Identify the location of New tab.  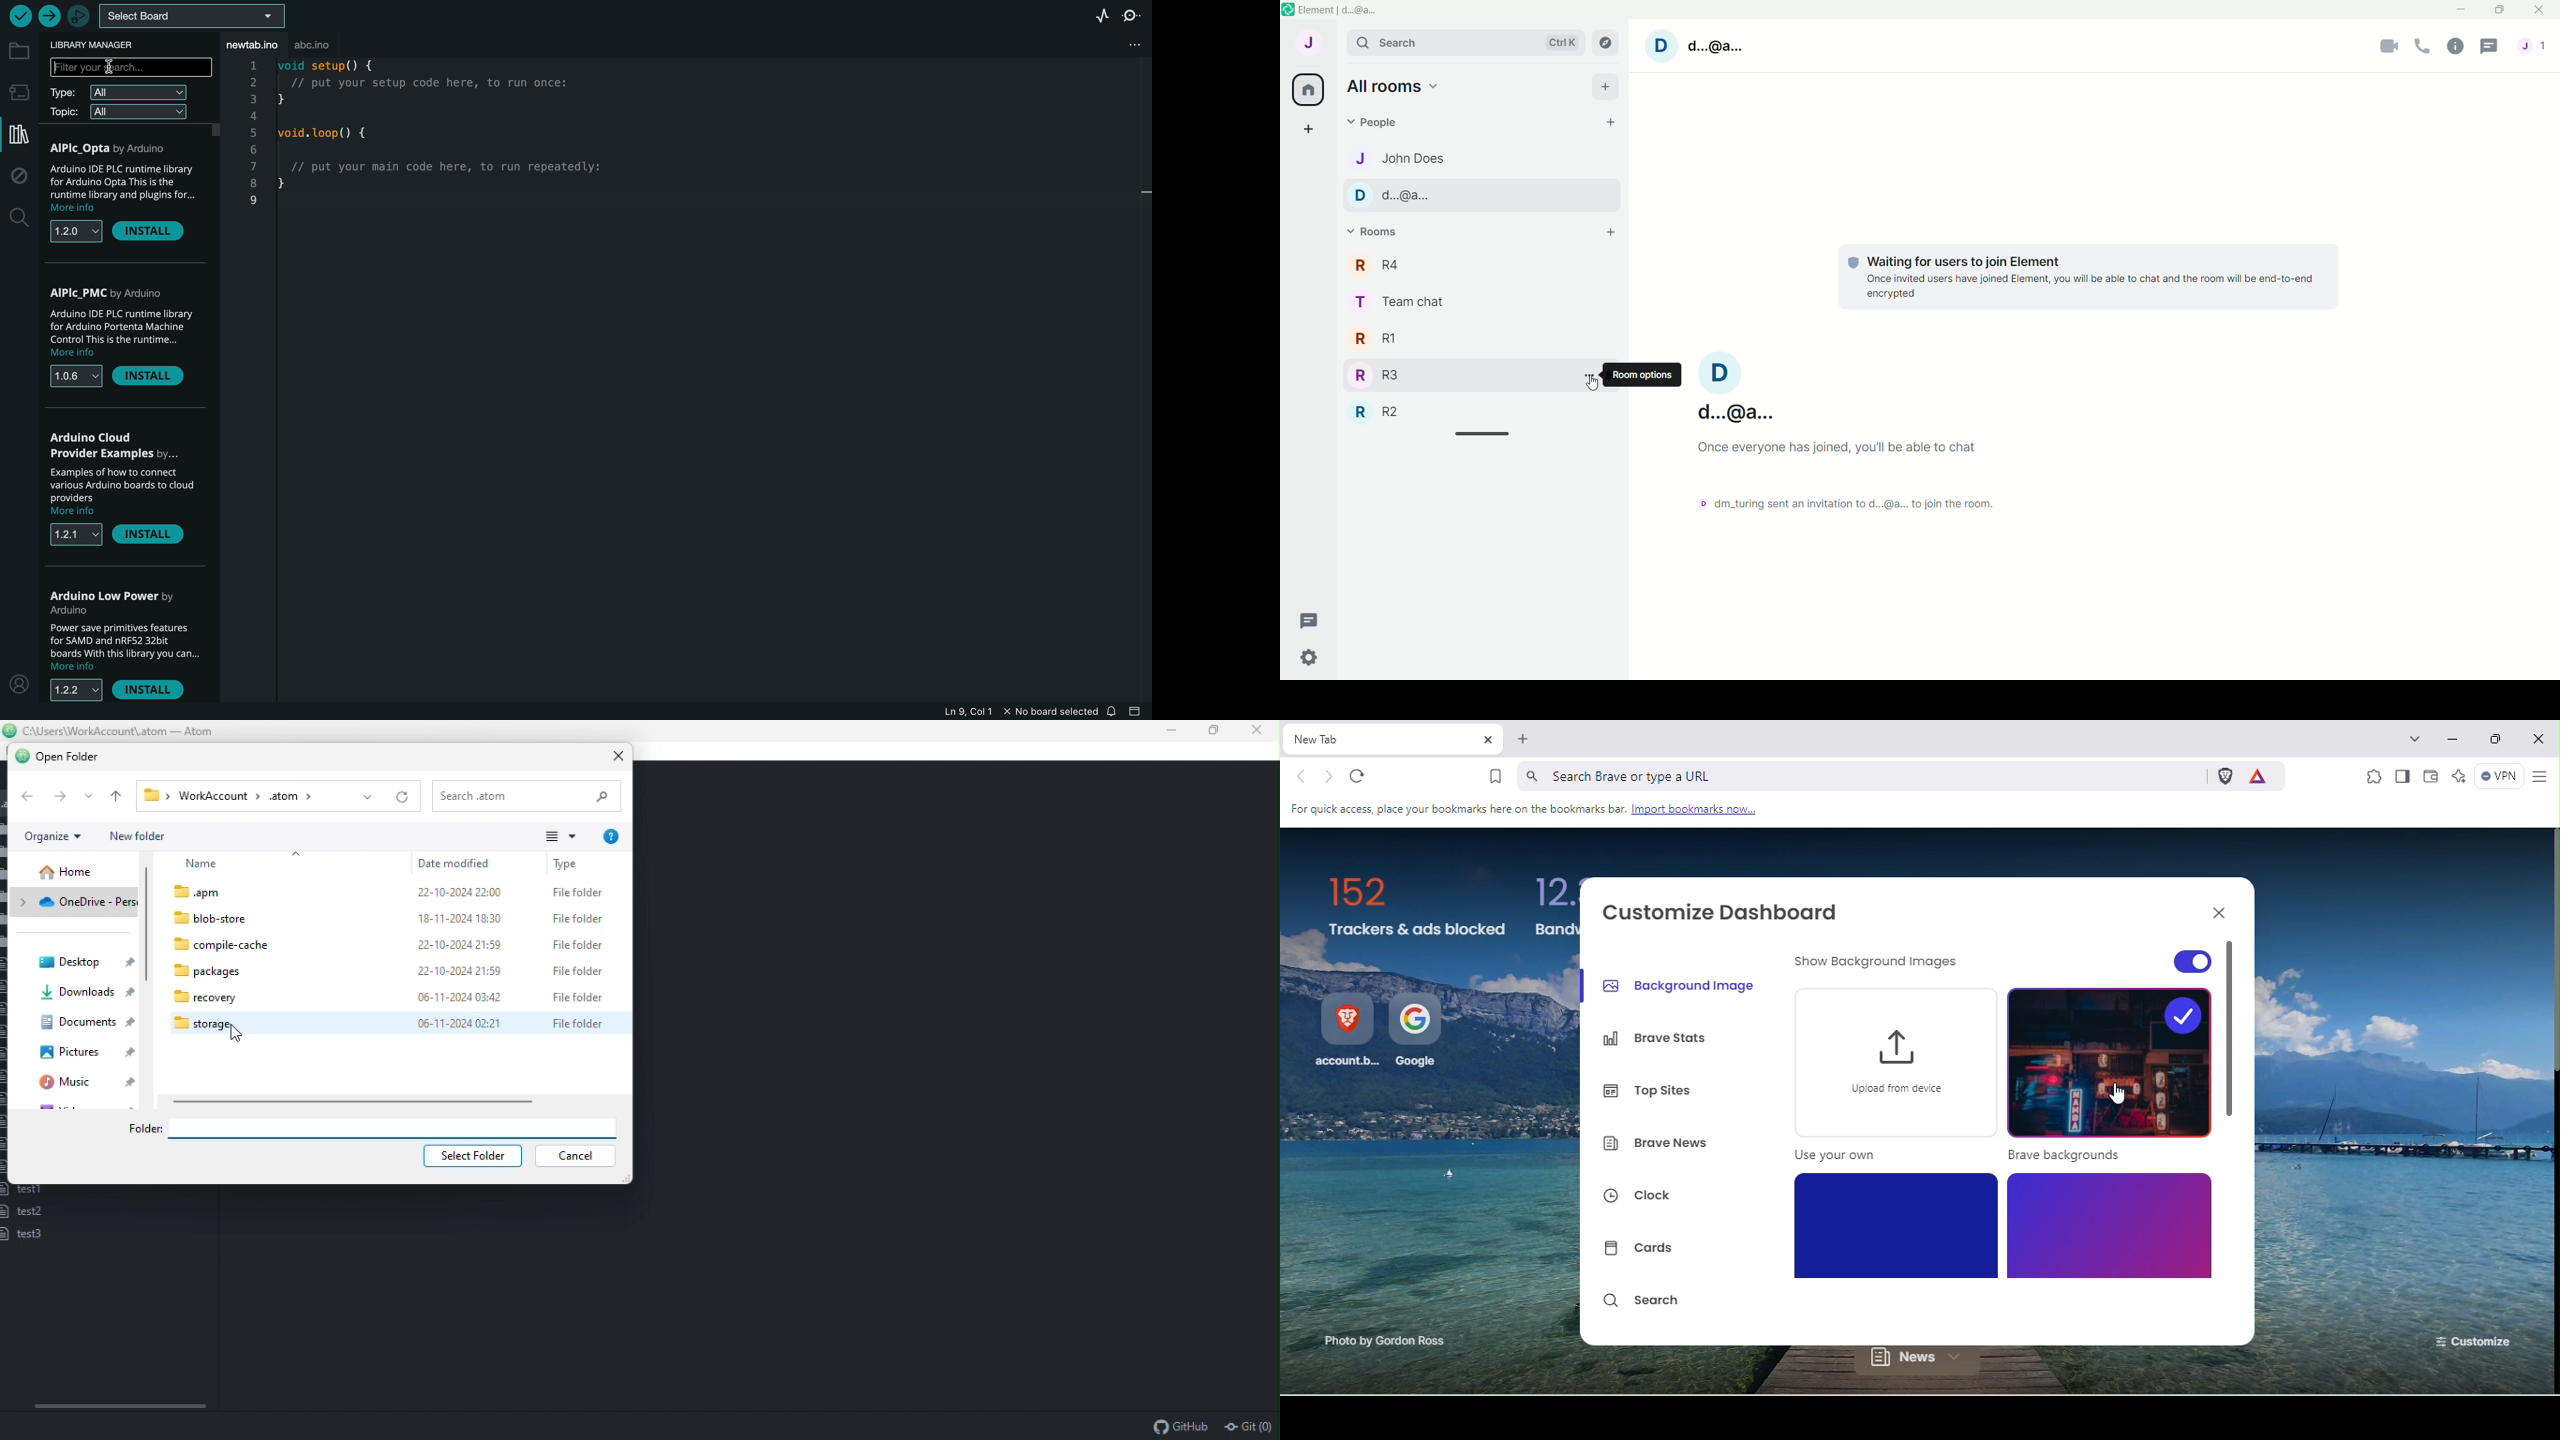
(1380, 740).